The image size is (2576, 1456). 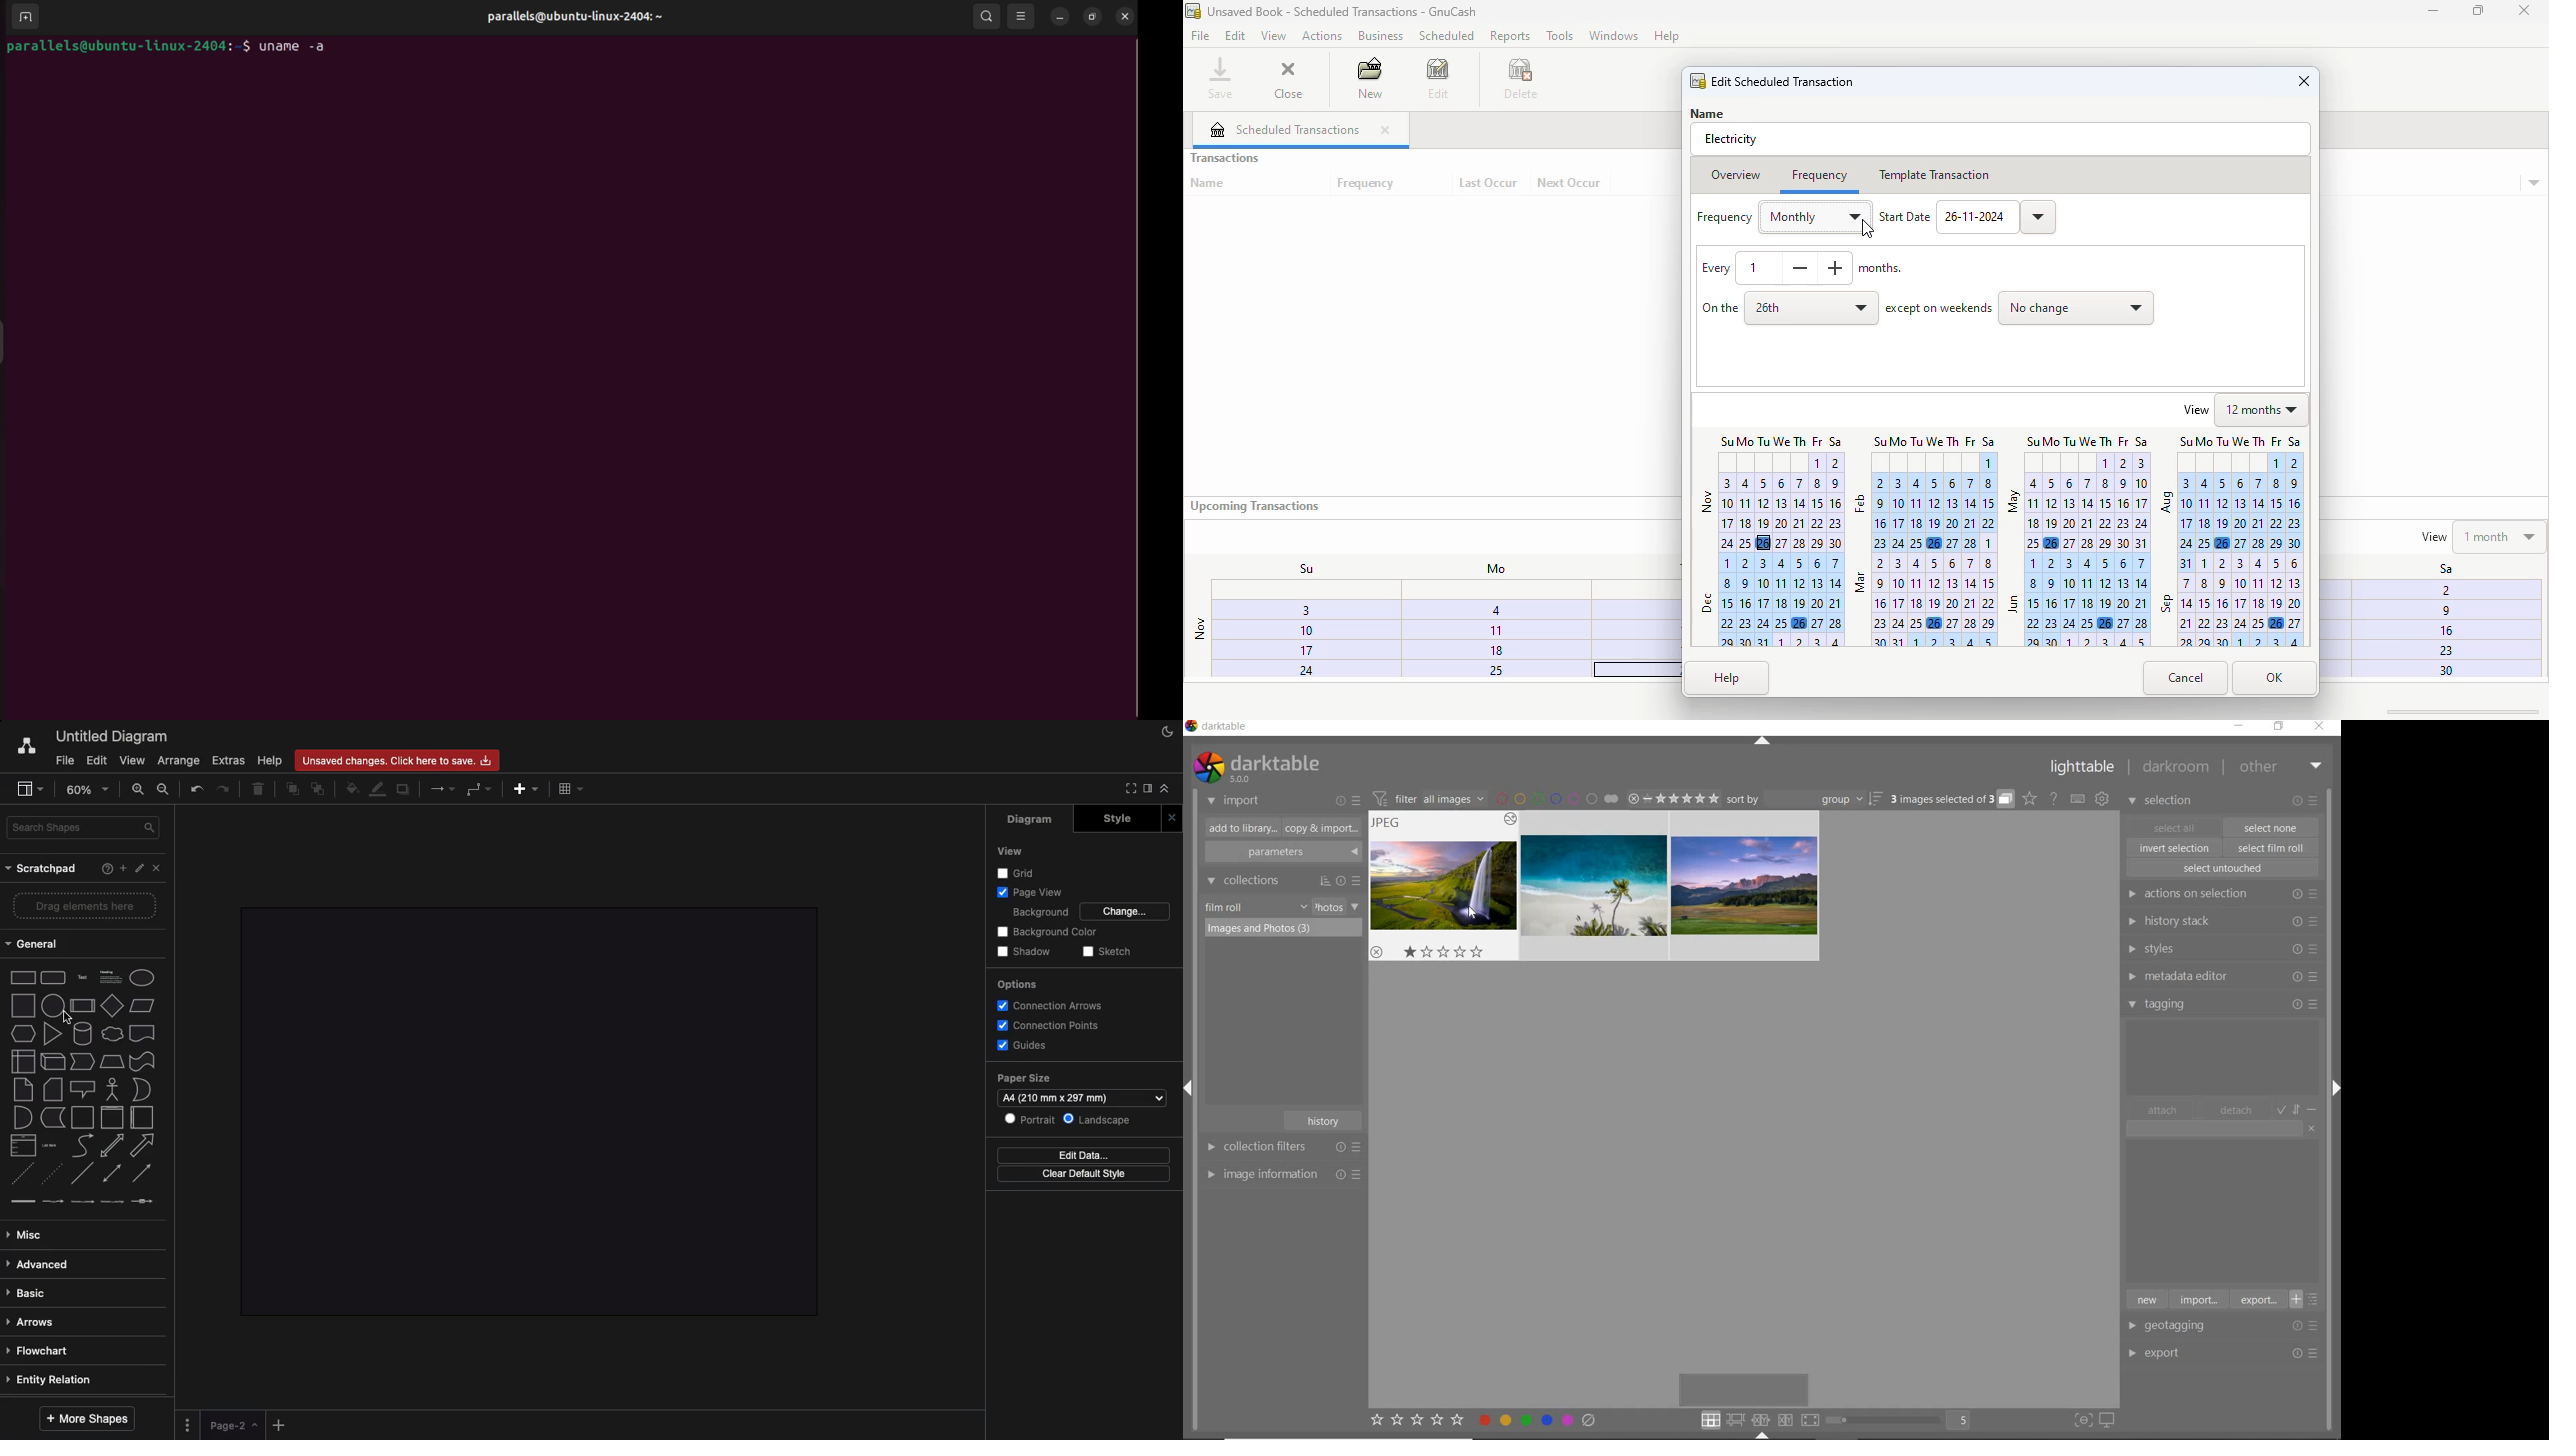 I want to click on Su, so click(x=1296, y=568).